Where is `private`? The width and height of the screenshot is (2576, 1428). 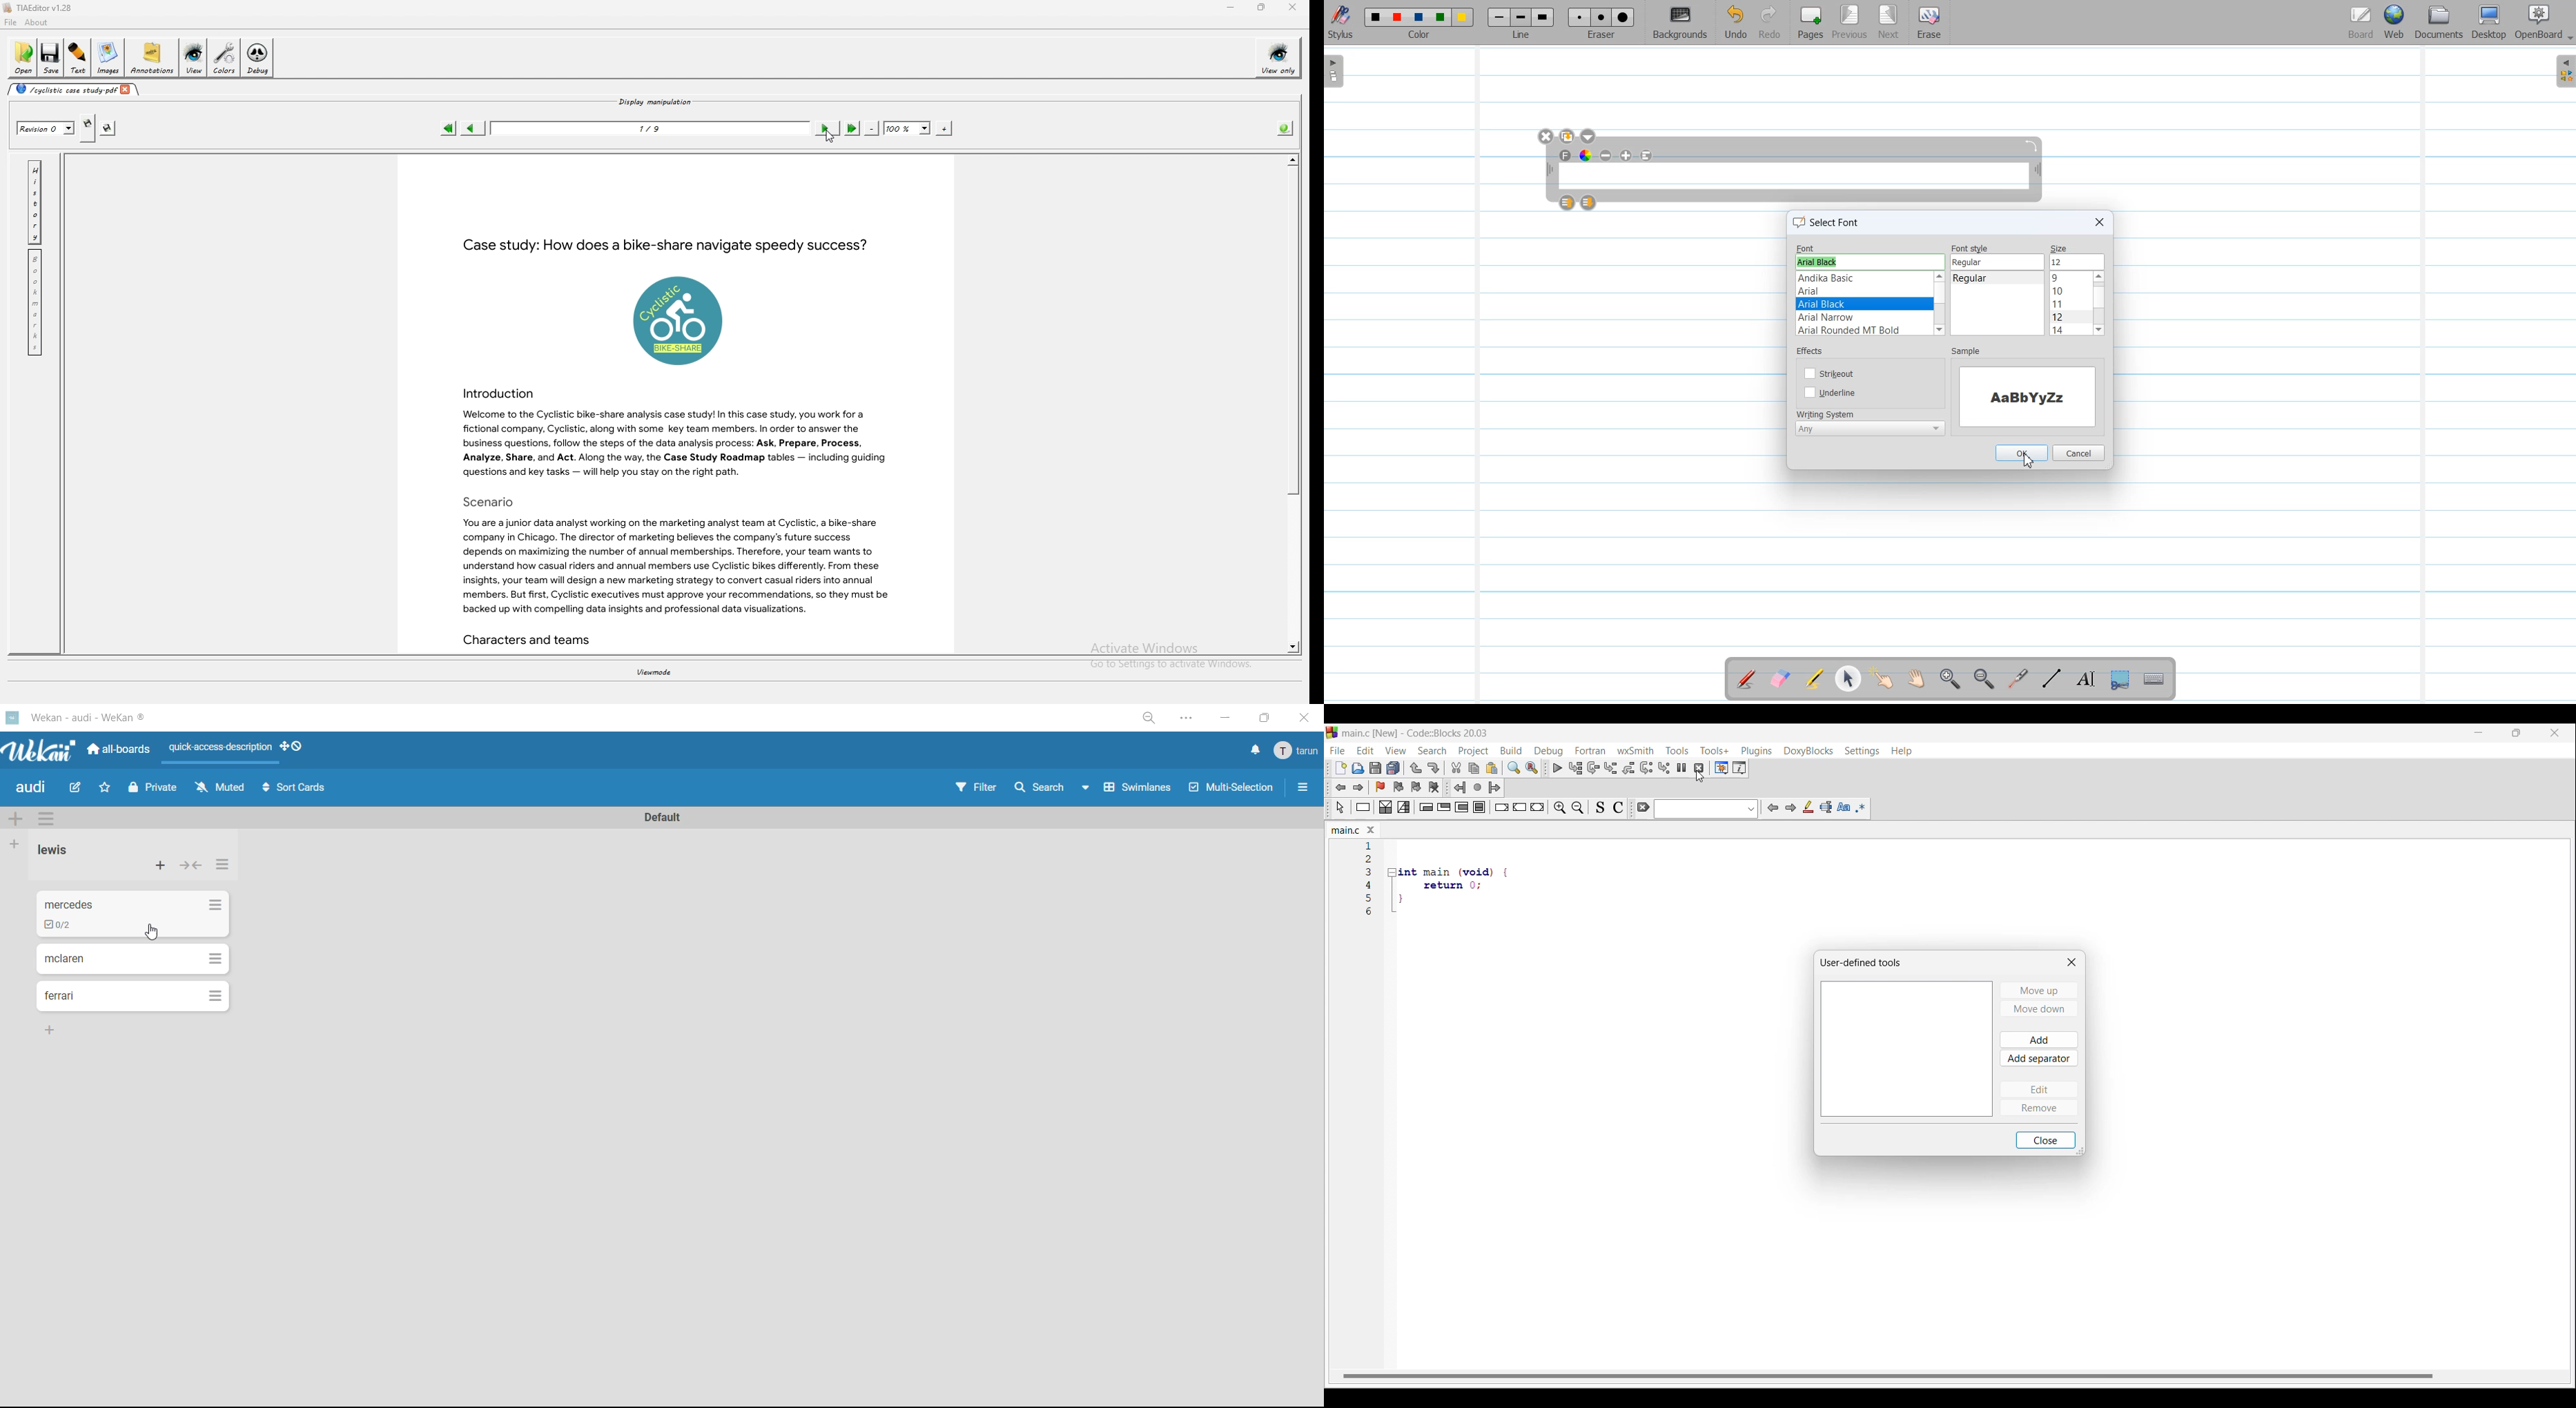
private is located at coordinates (154, 790).